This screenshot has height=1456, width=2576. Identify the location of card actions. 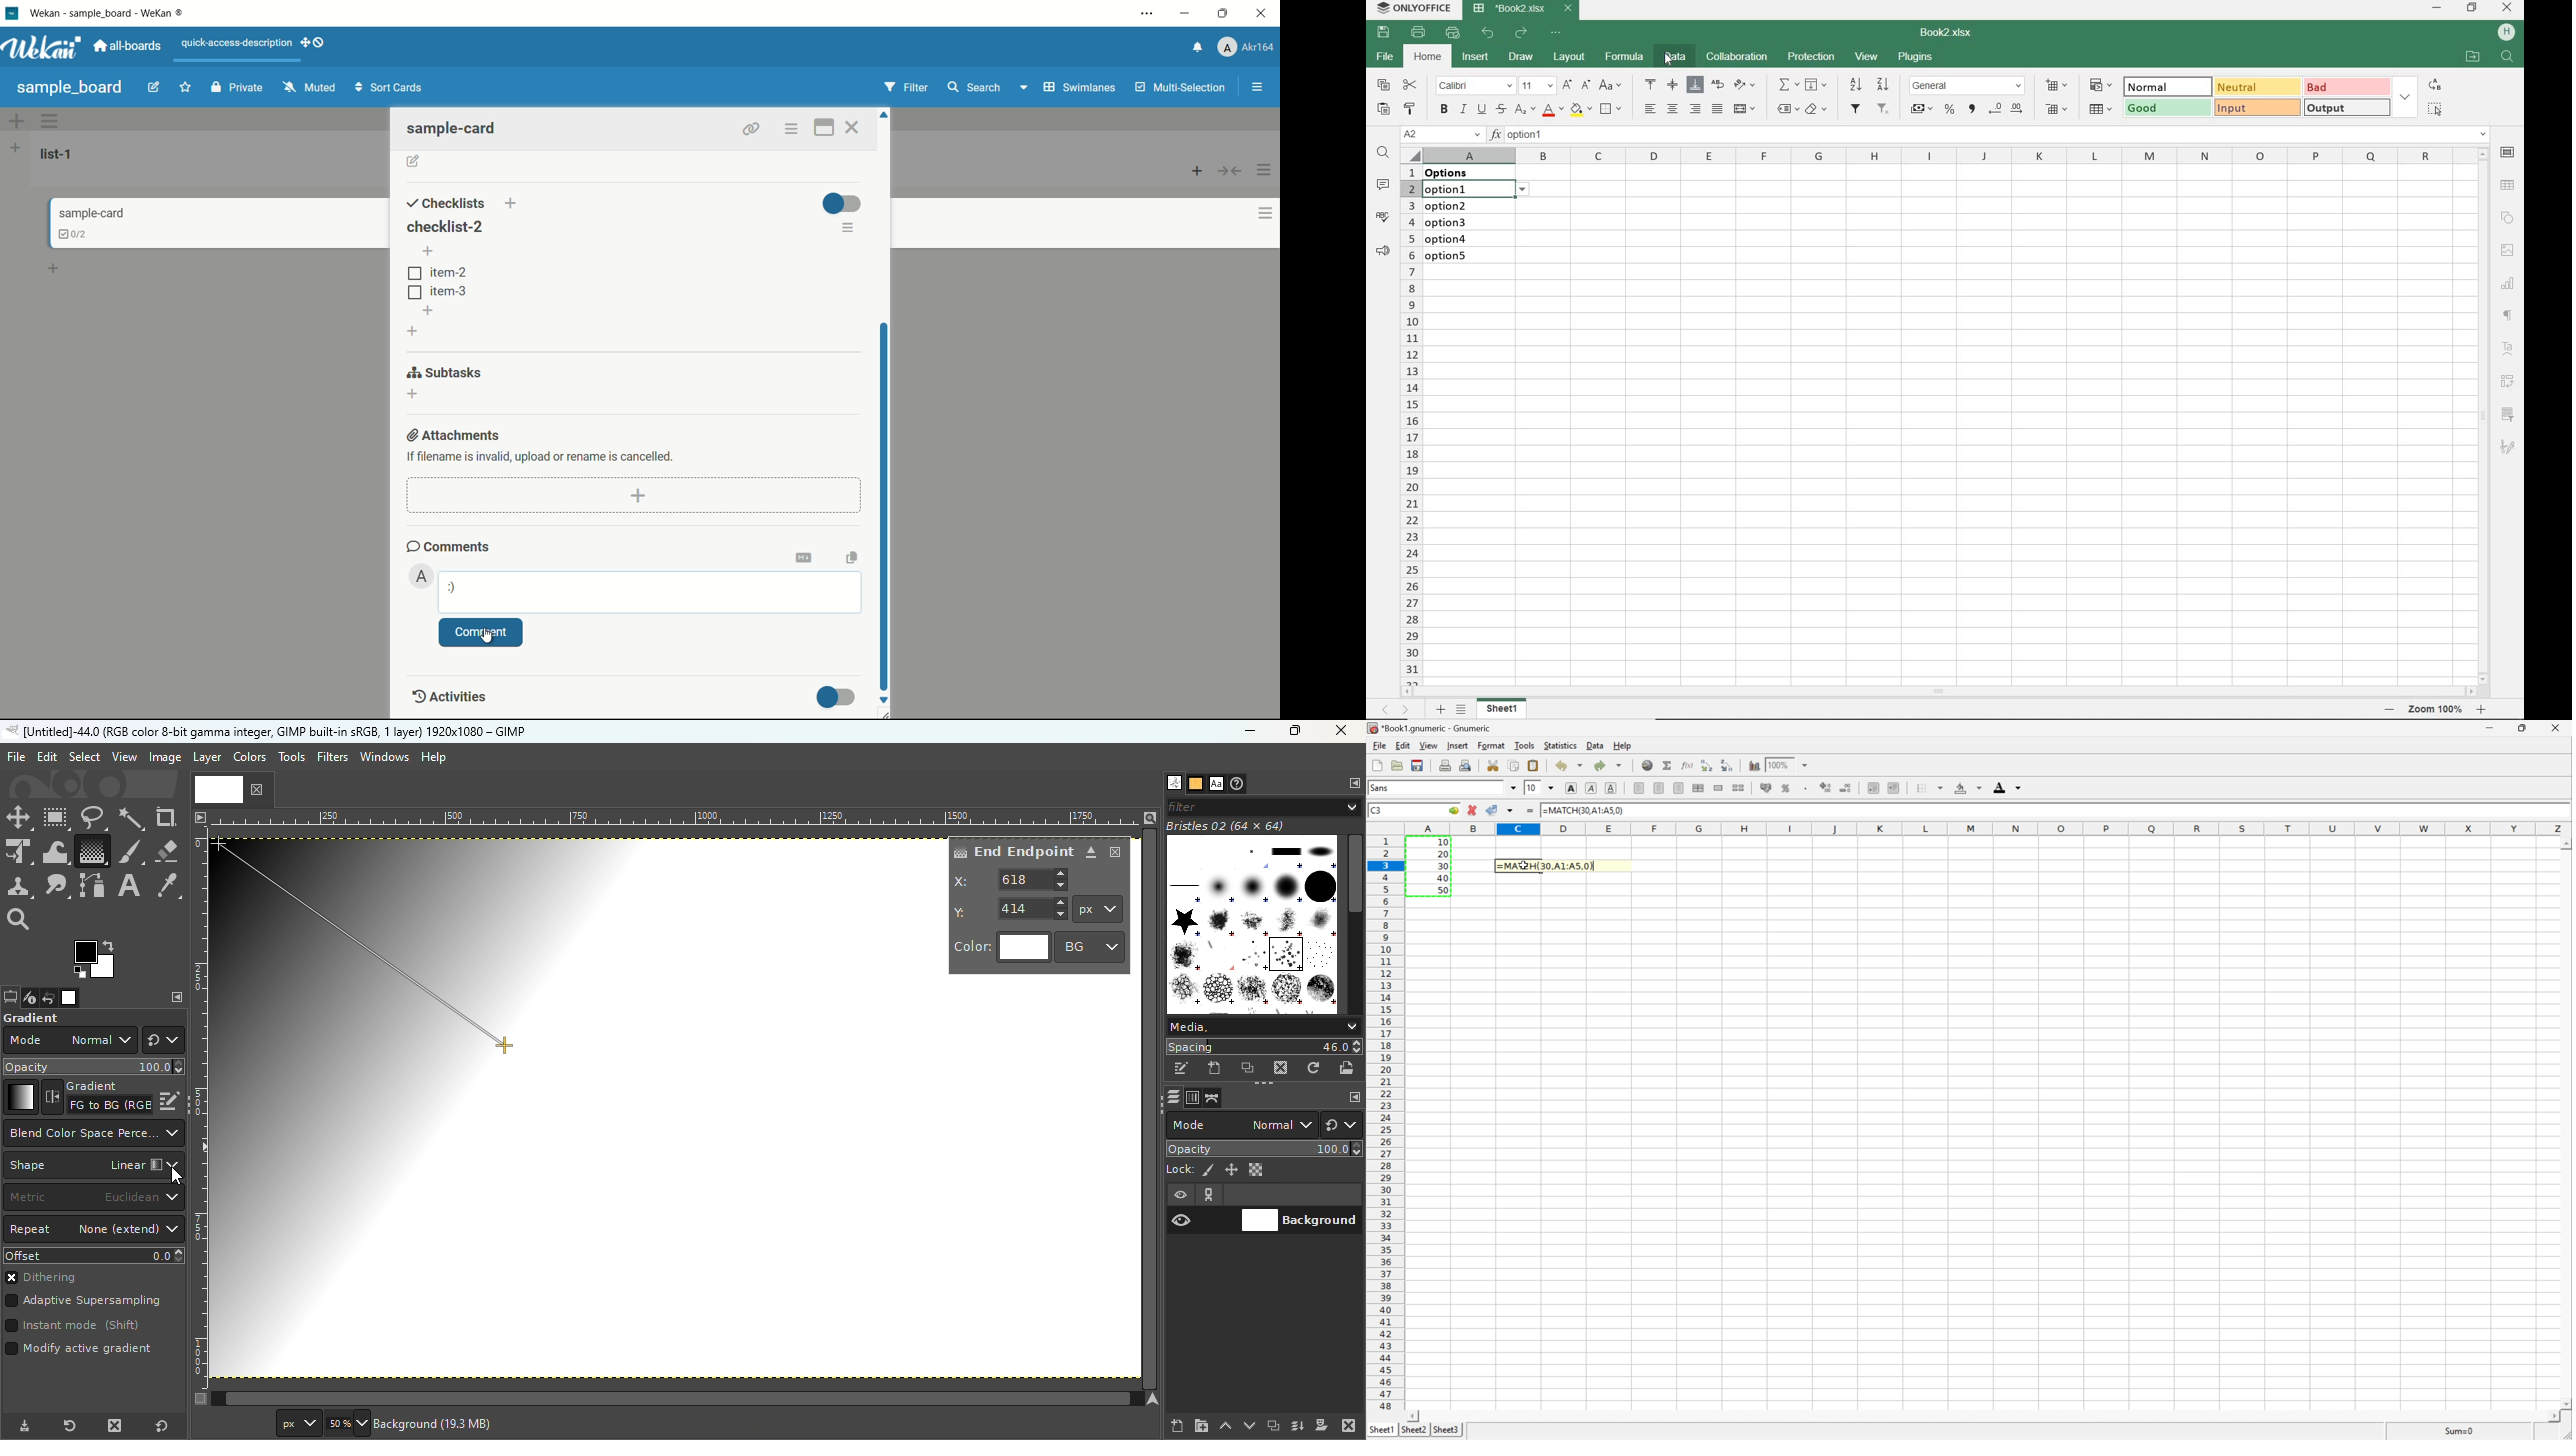
(1255, 214).